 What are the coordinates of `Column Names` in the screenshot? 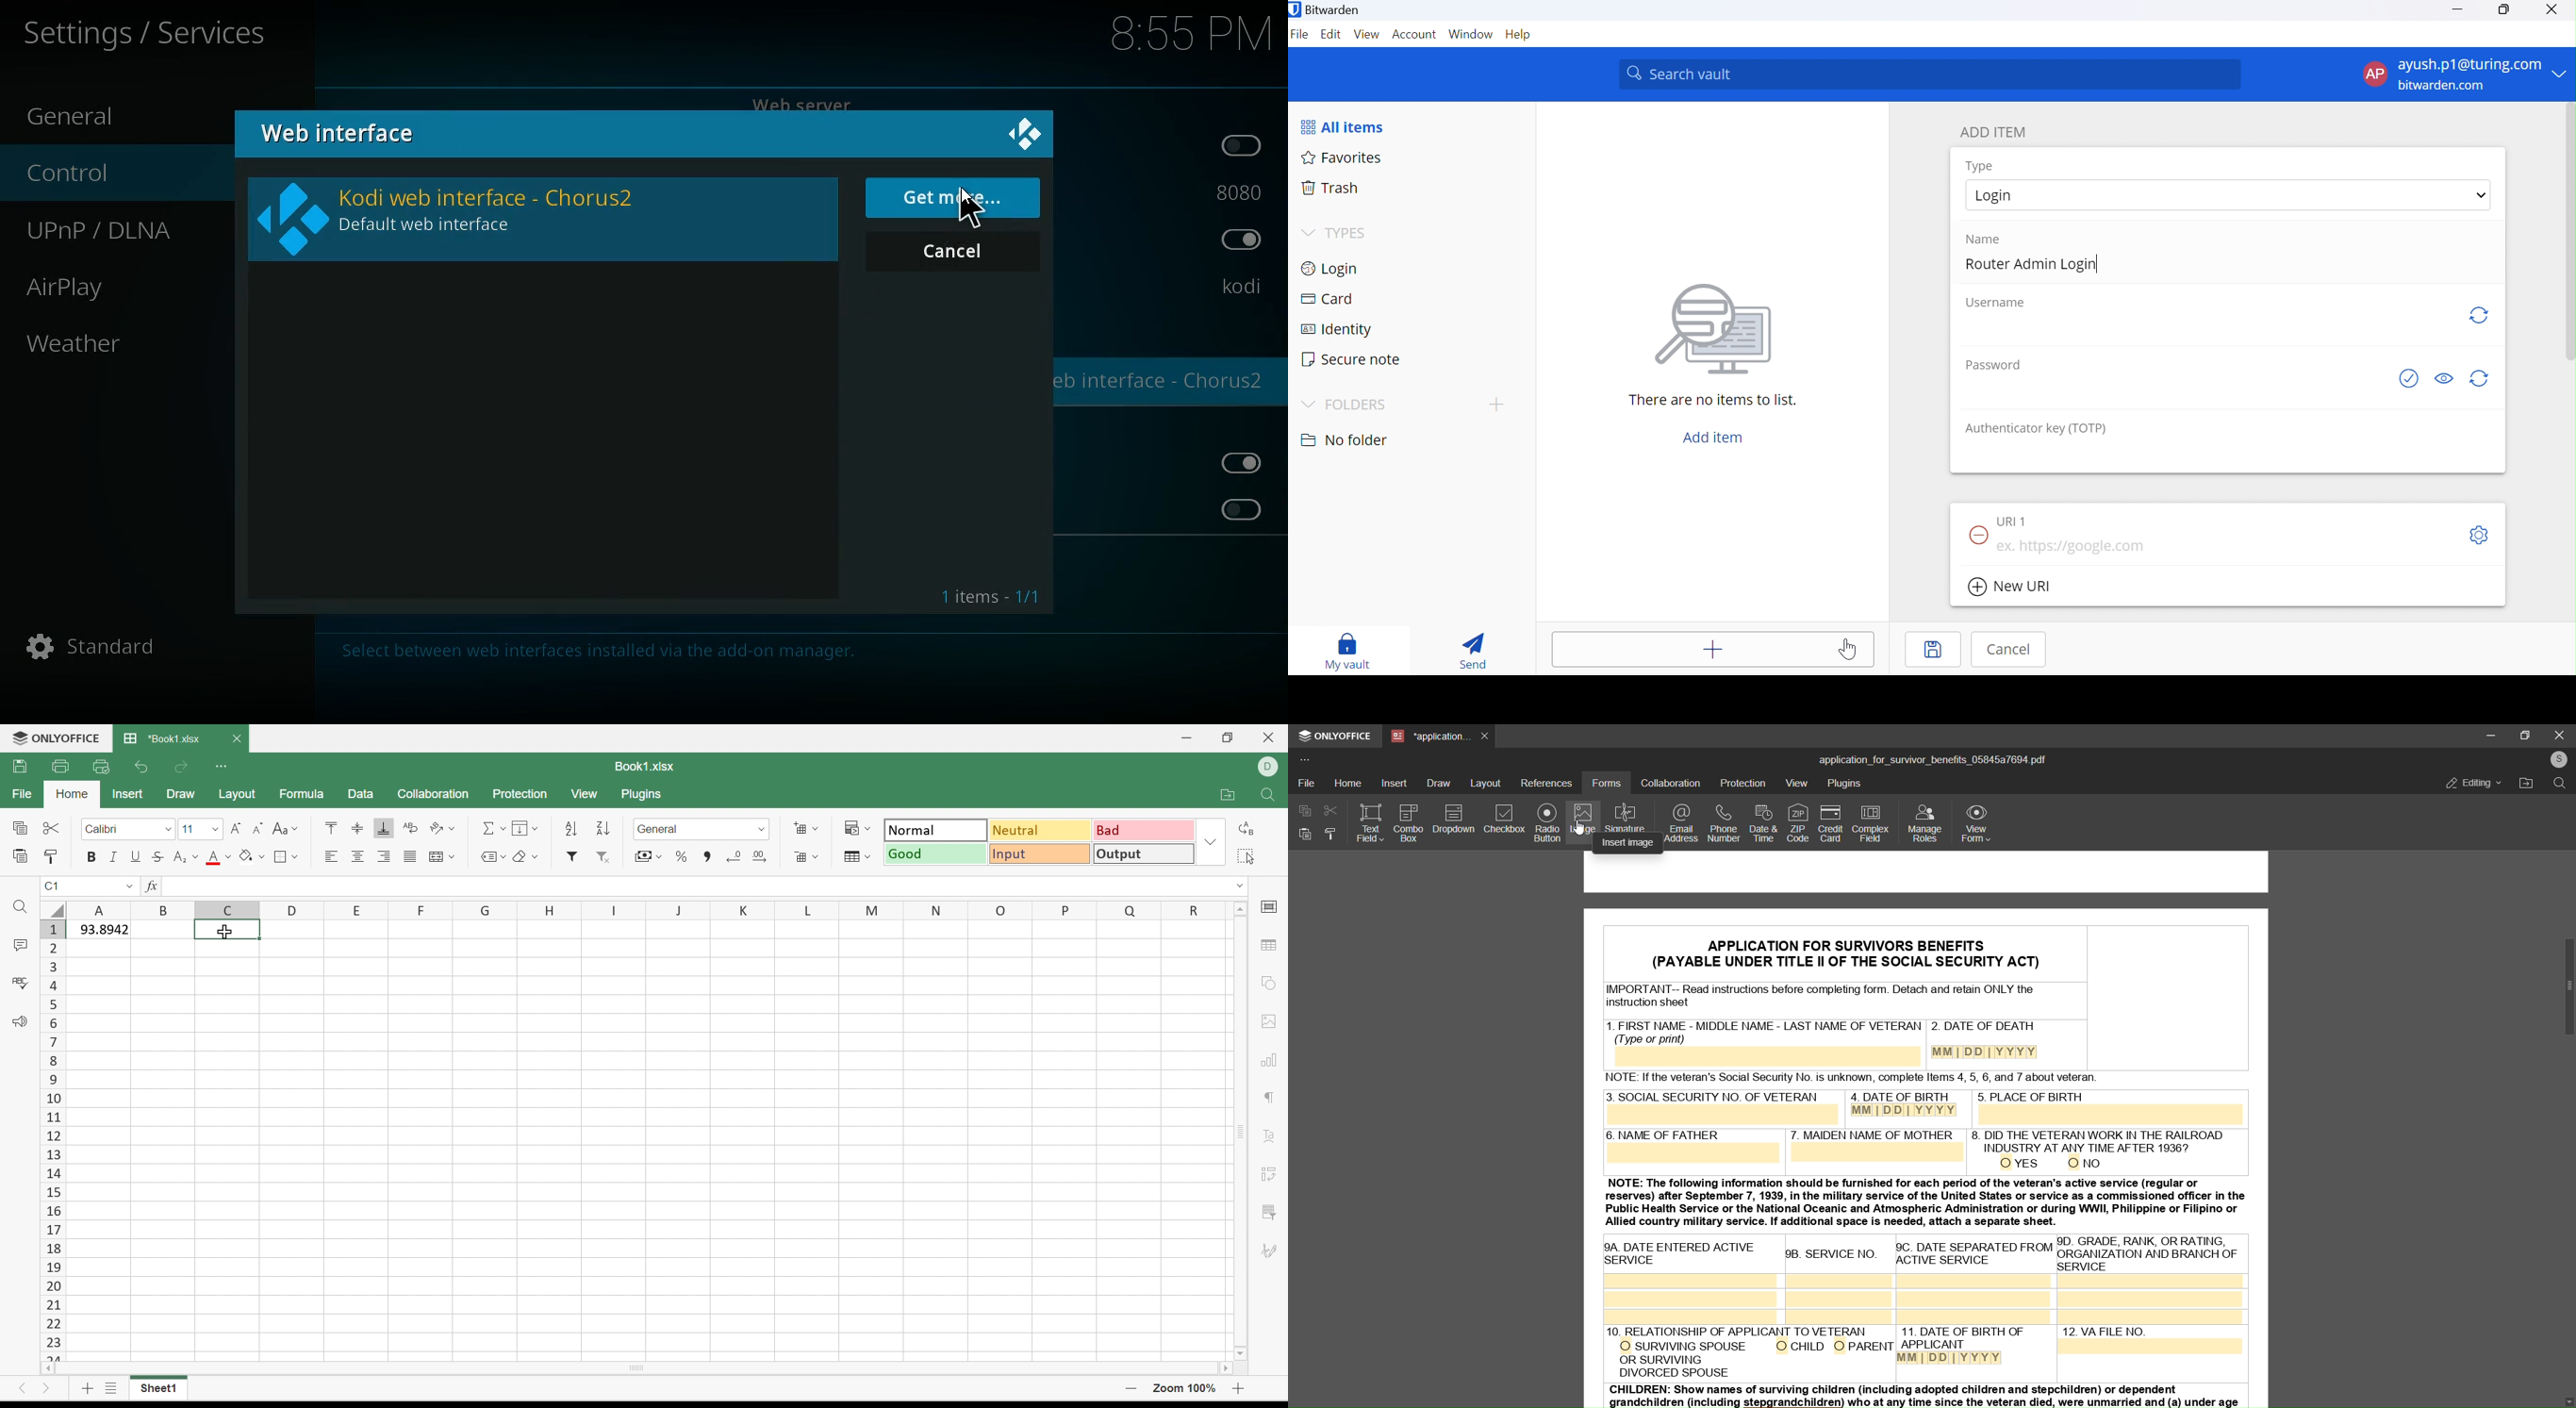 It's located at (647, 909).